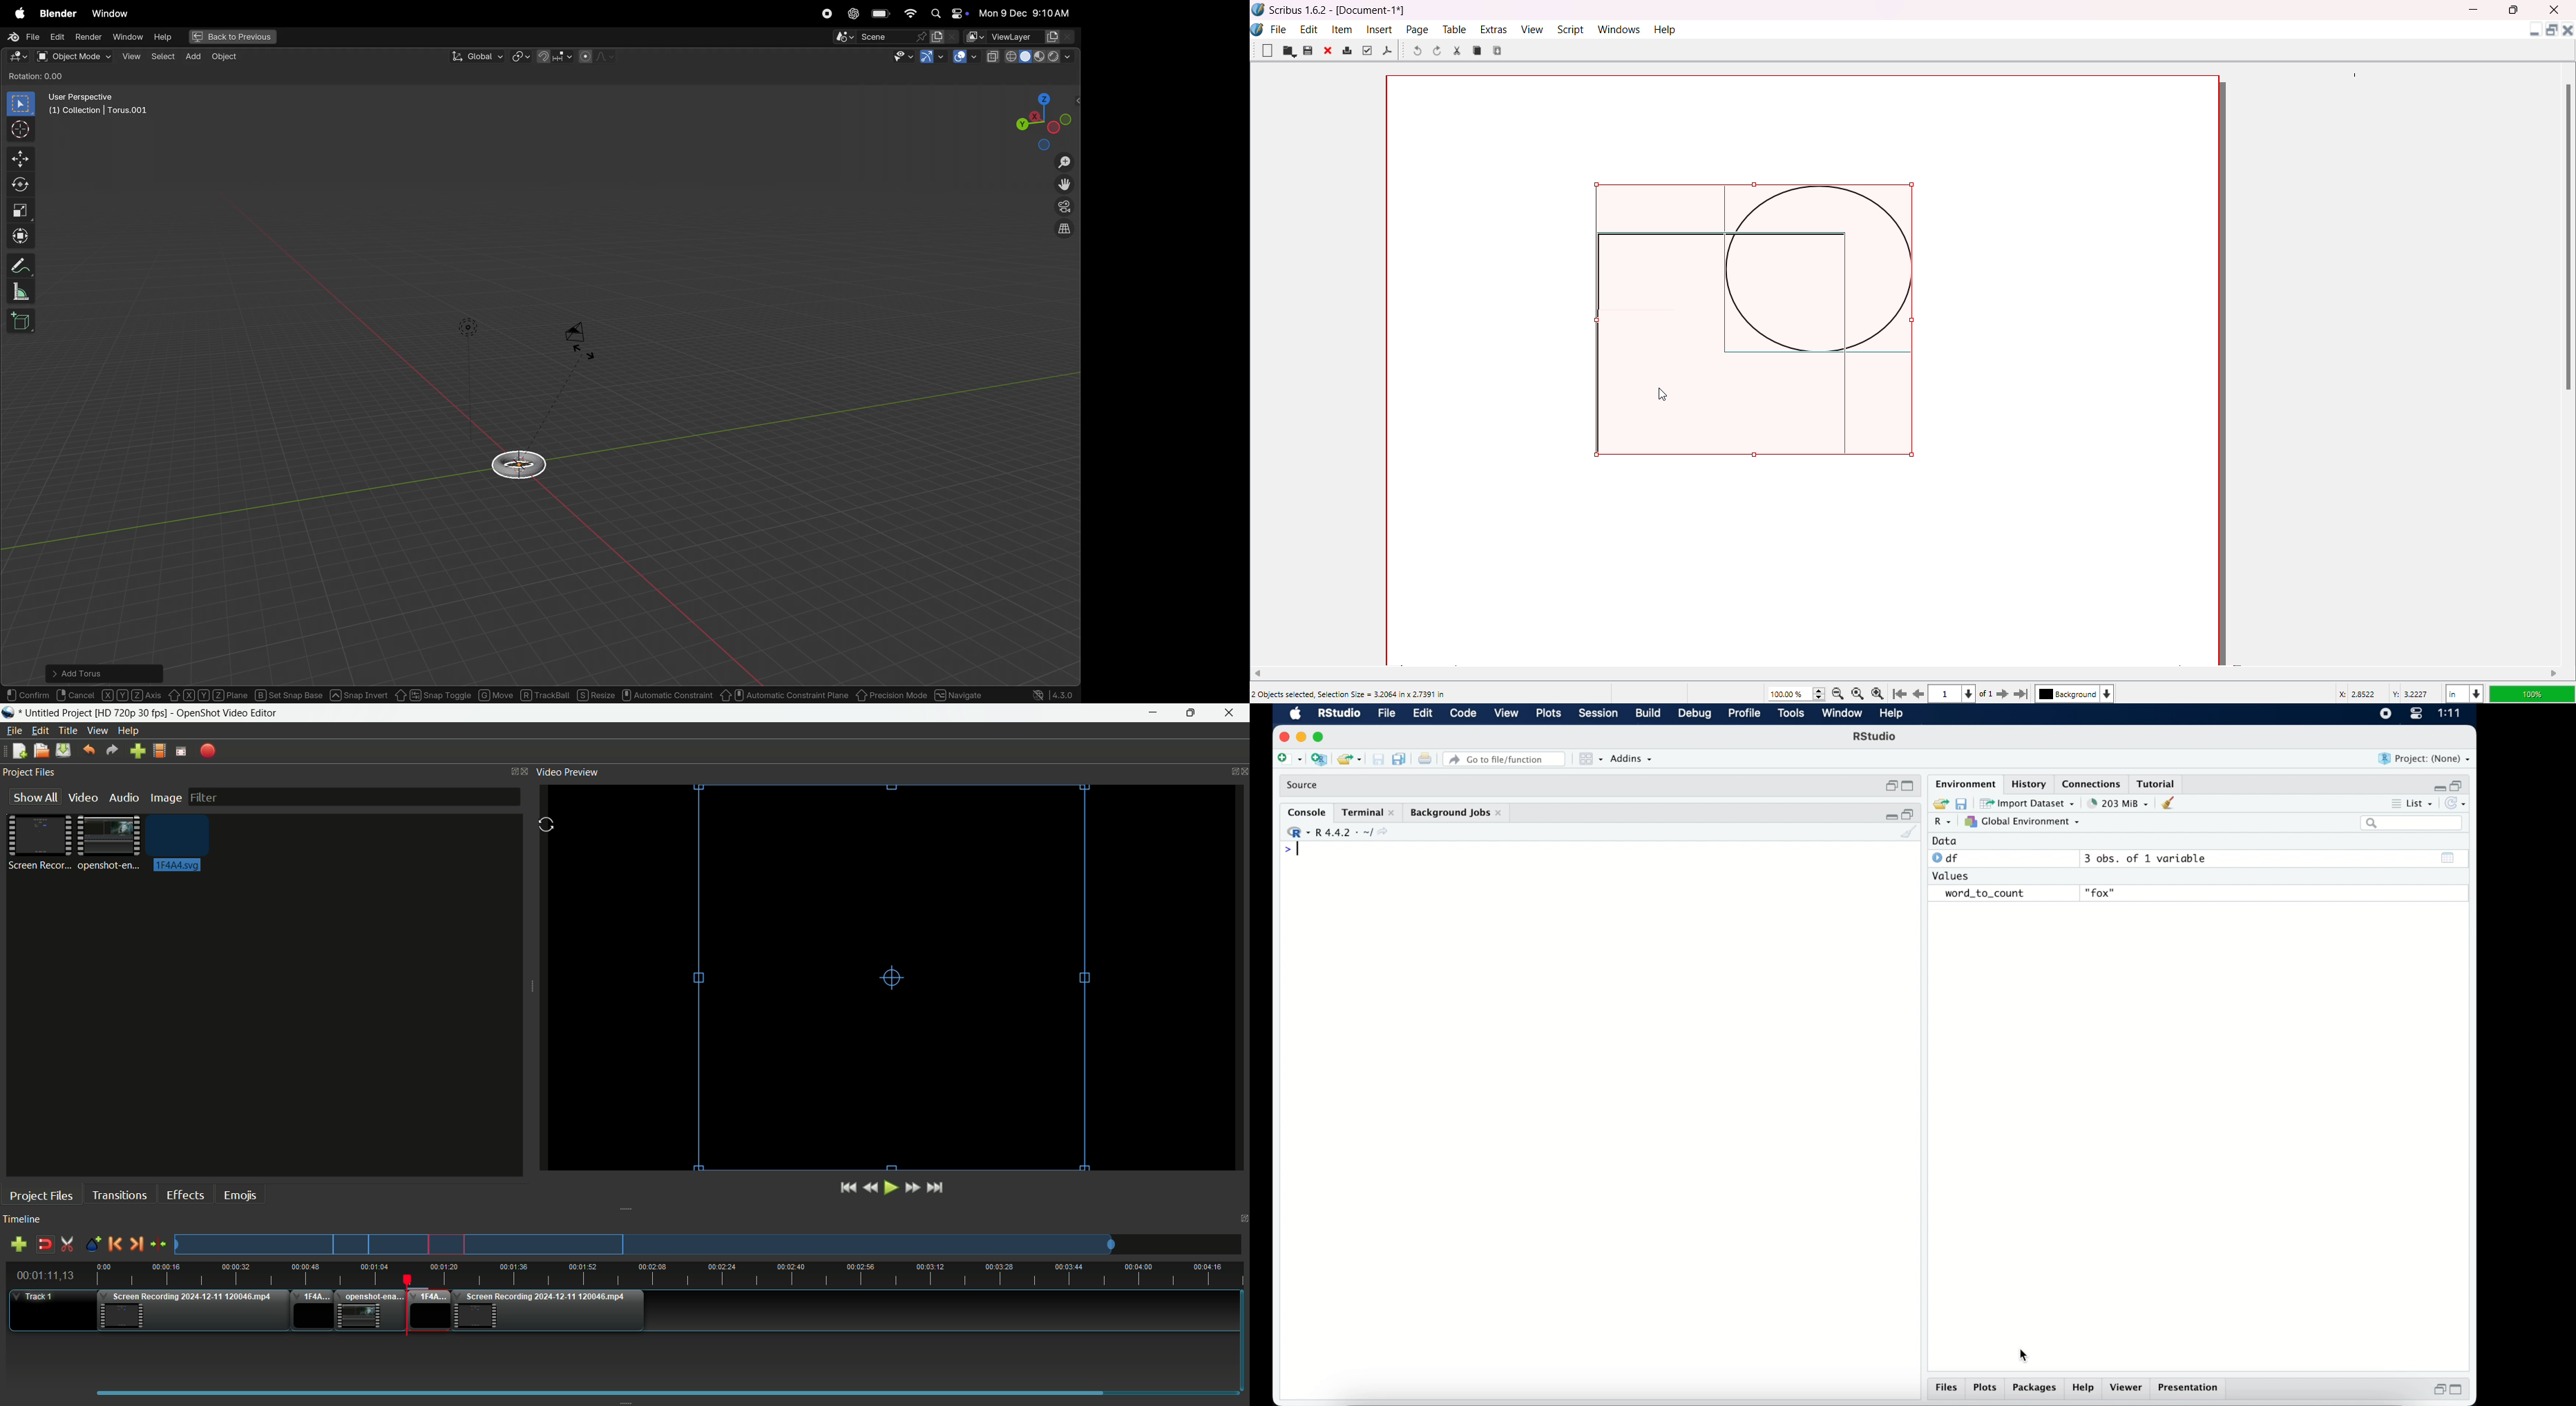 This screenshot has width=2576, height=1428. I want to click on view in pane, so click(1590, 759).